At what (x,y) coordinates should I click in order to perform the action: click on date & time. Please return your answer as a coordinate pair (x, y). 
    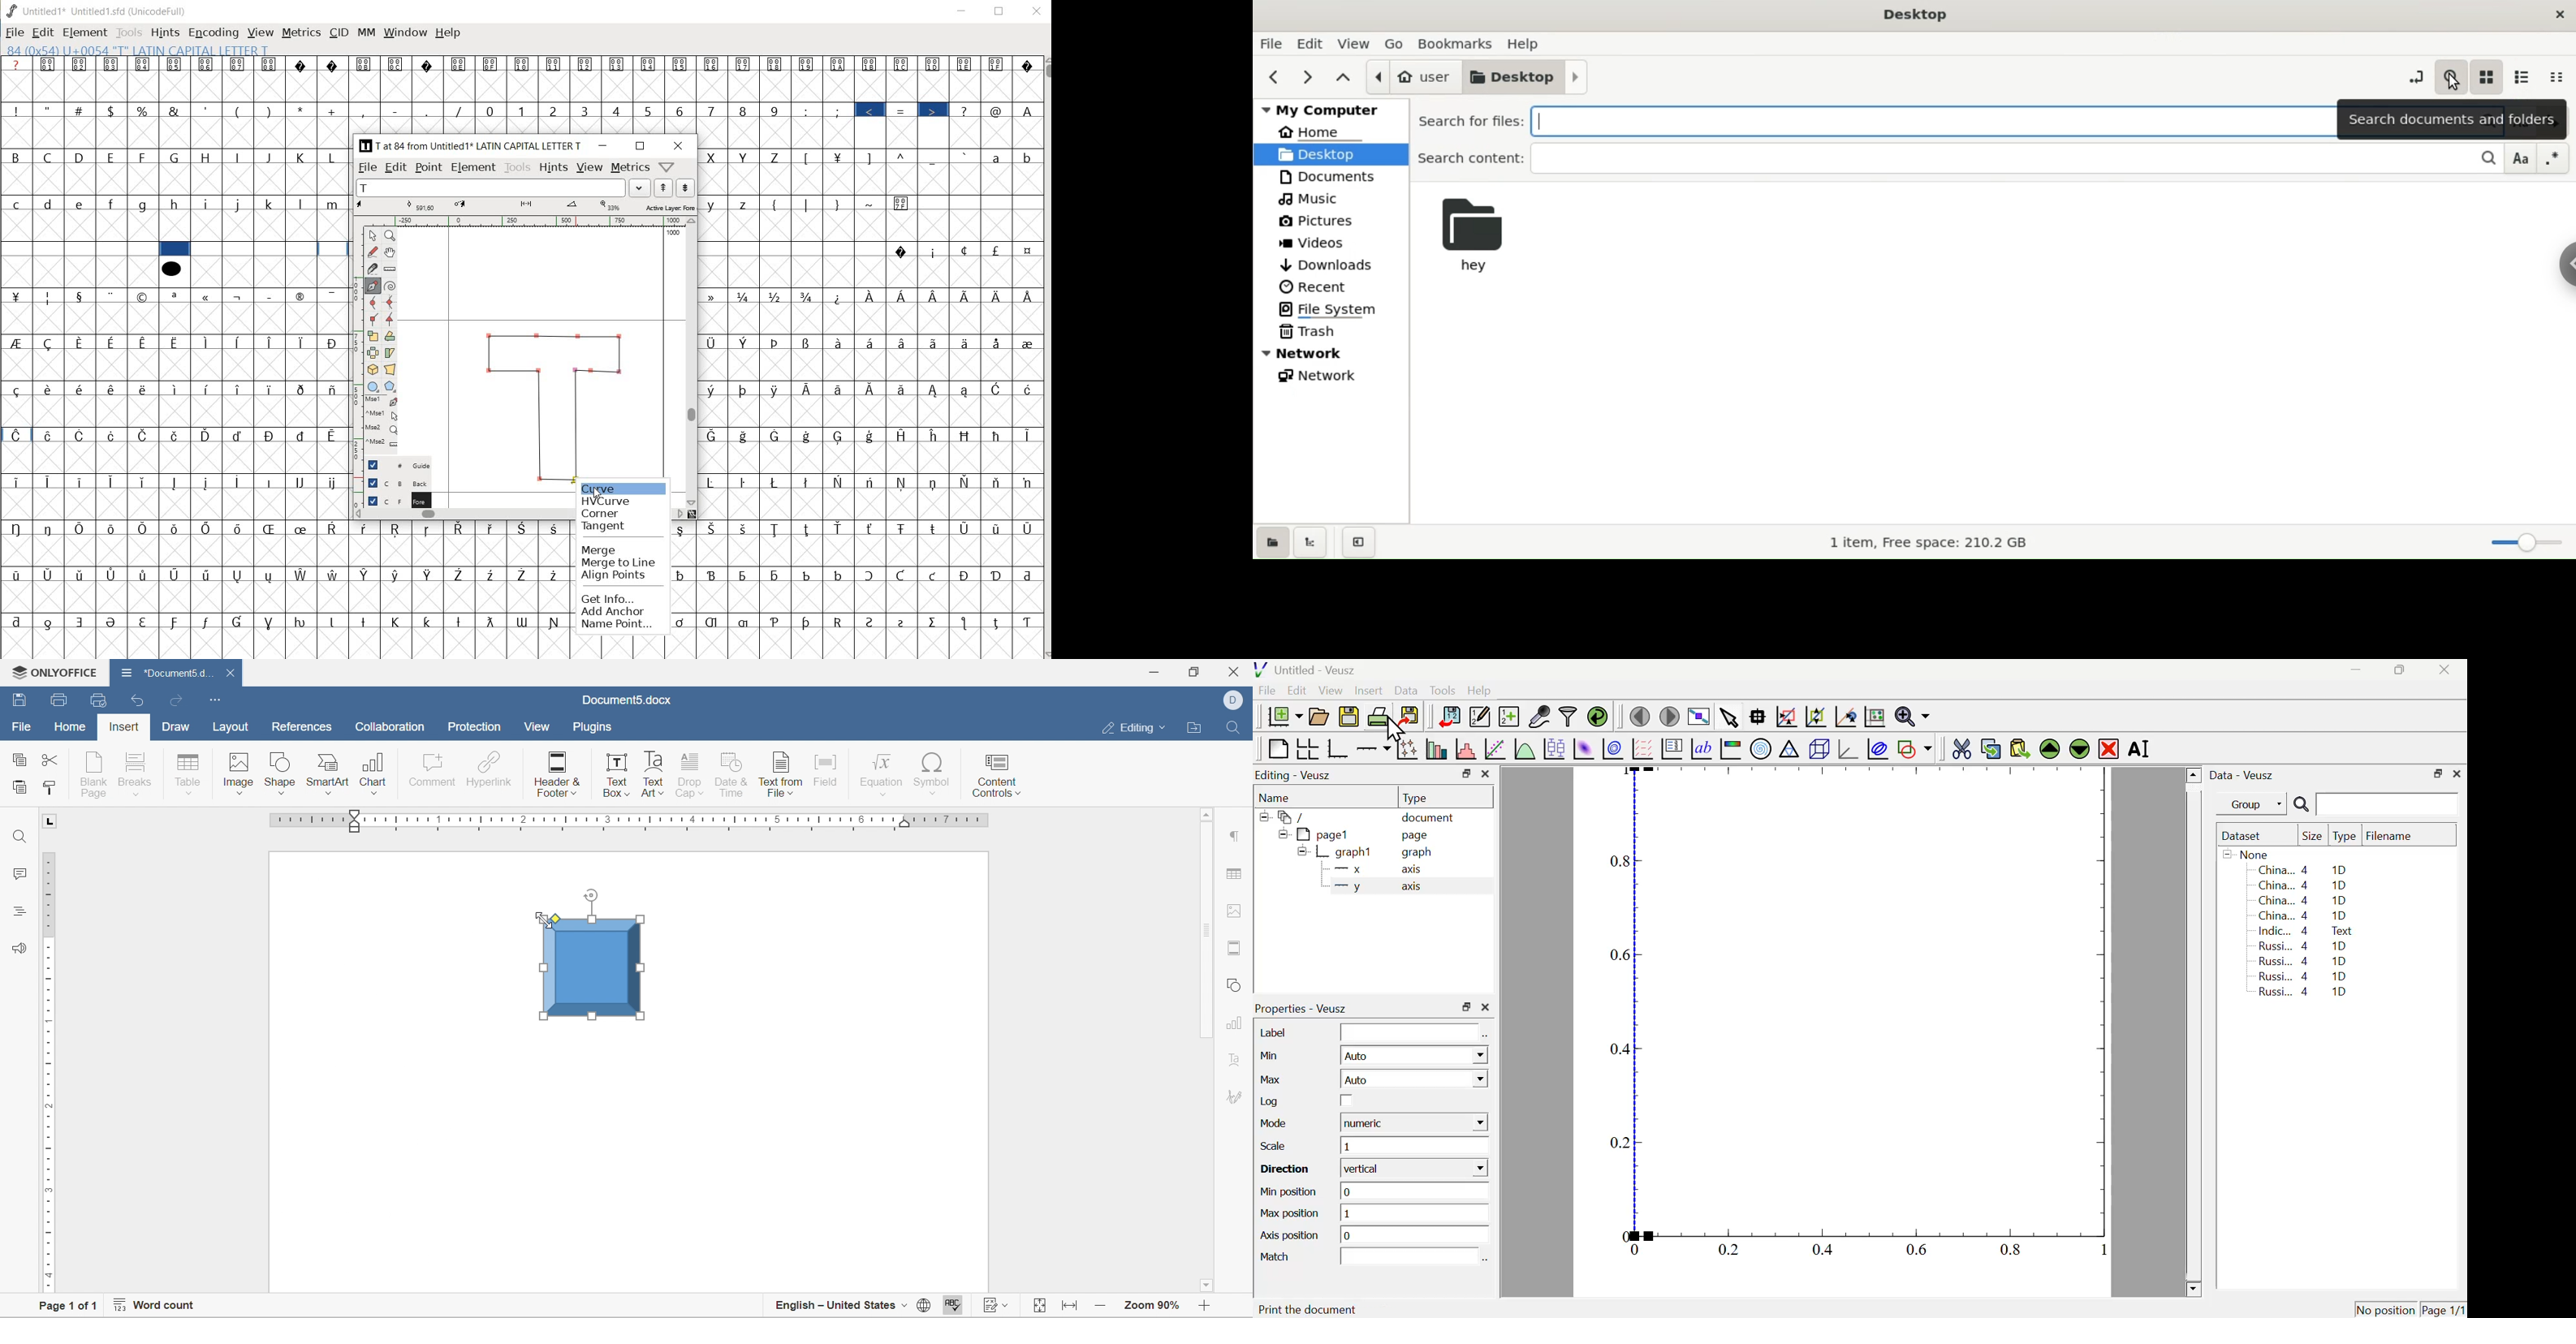
    Looking at the image, I should click on (732, 773).